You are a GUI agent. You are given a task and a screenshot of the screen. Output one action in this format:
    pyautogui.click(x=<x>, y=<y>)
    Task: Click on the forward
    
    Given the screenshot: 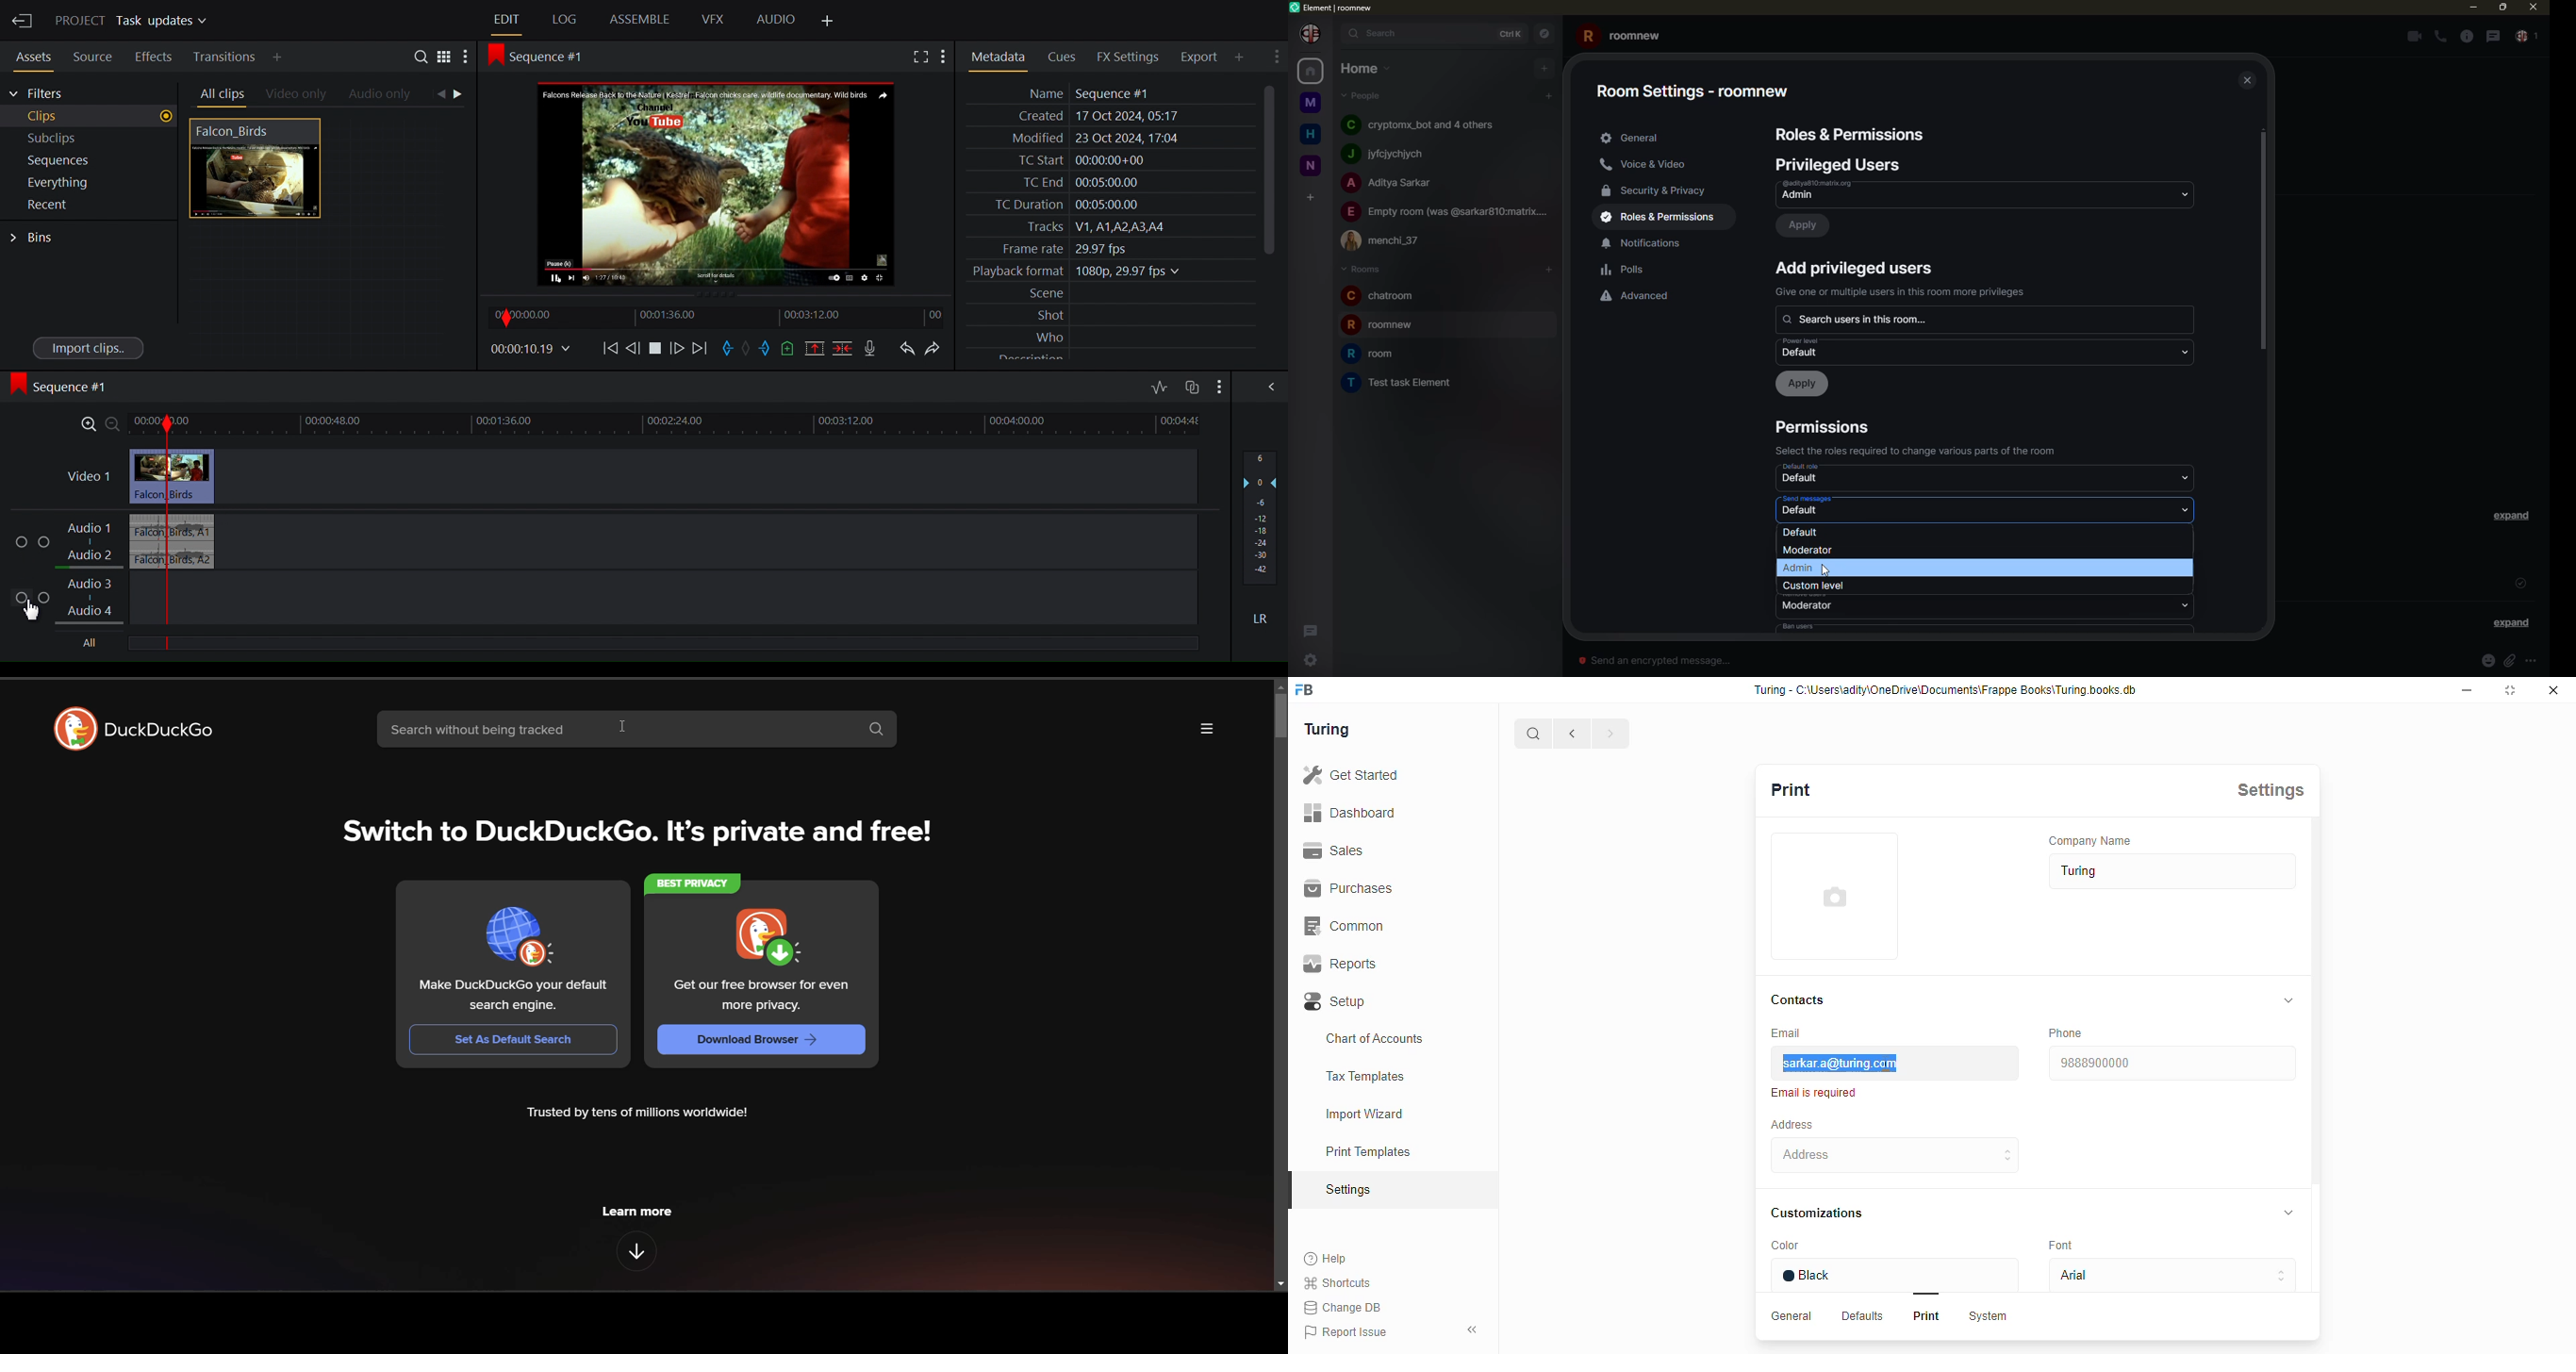 What is the action you would take?
    pyautogui.click(x=1610, y=735)
    